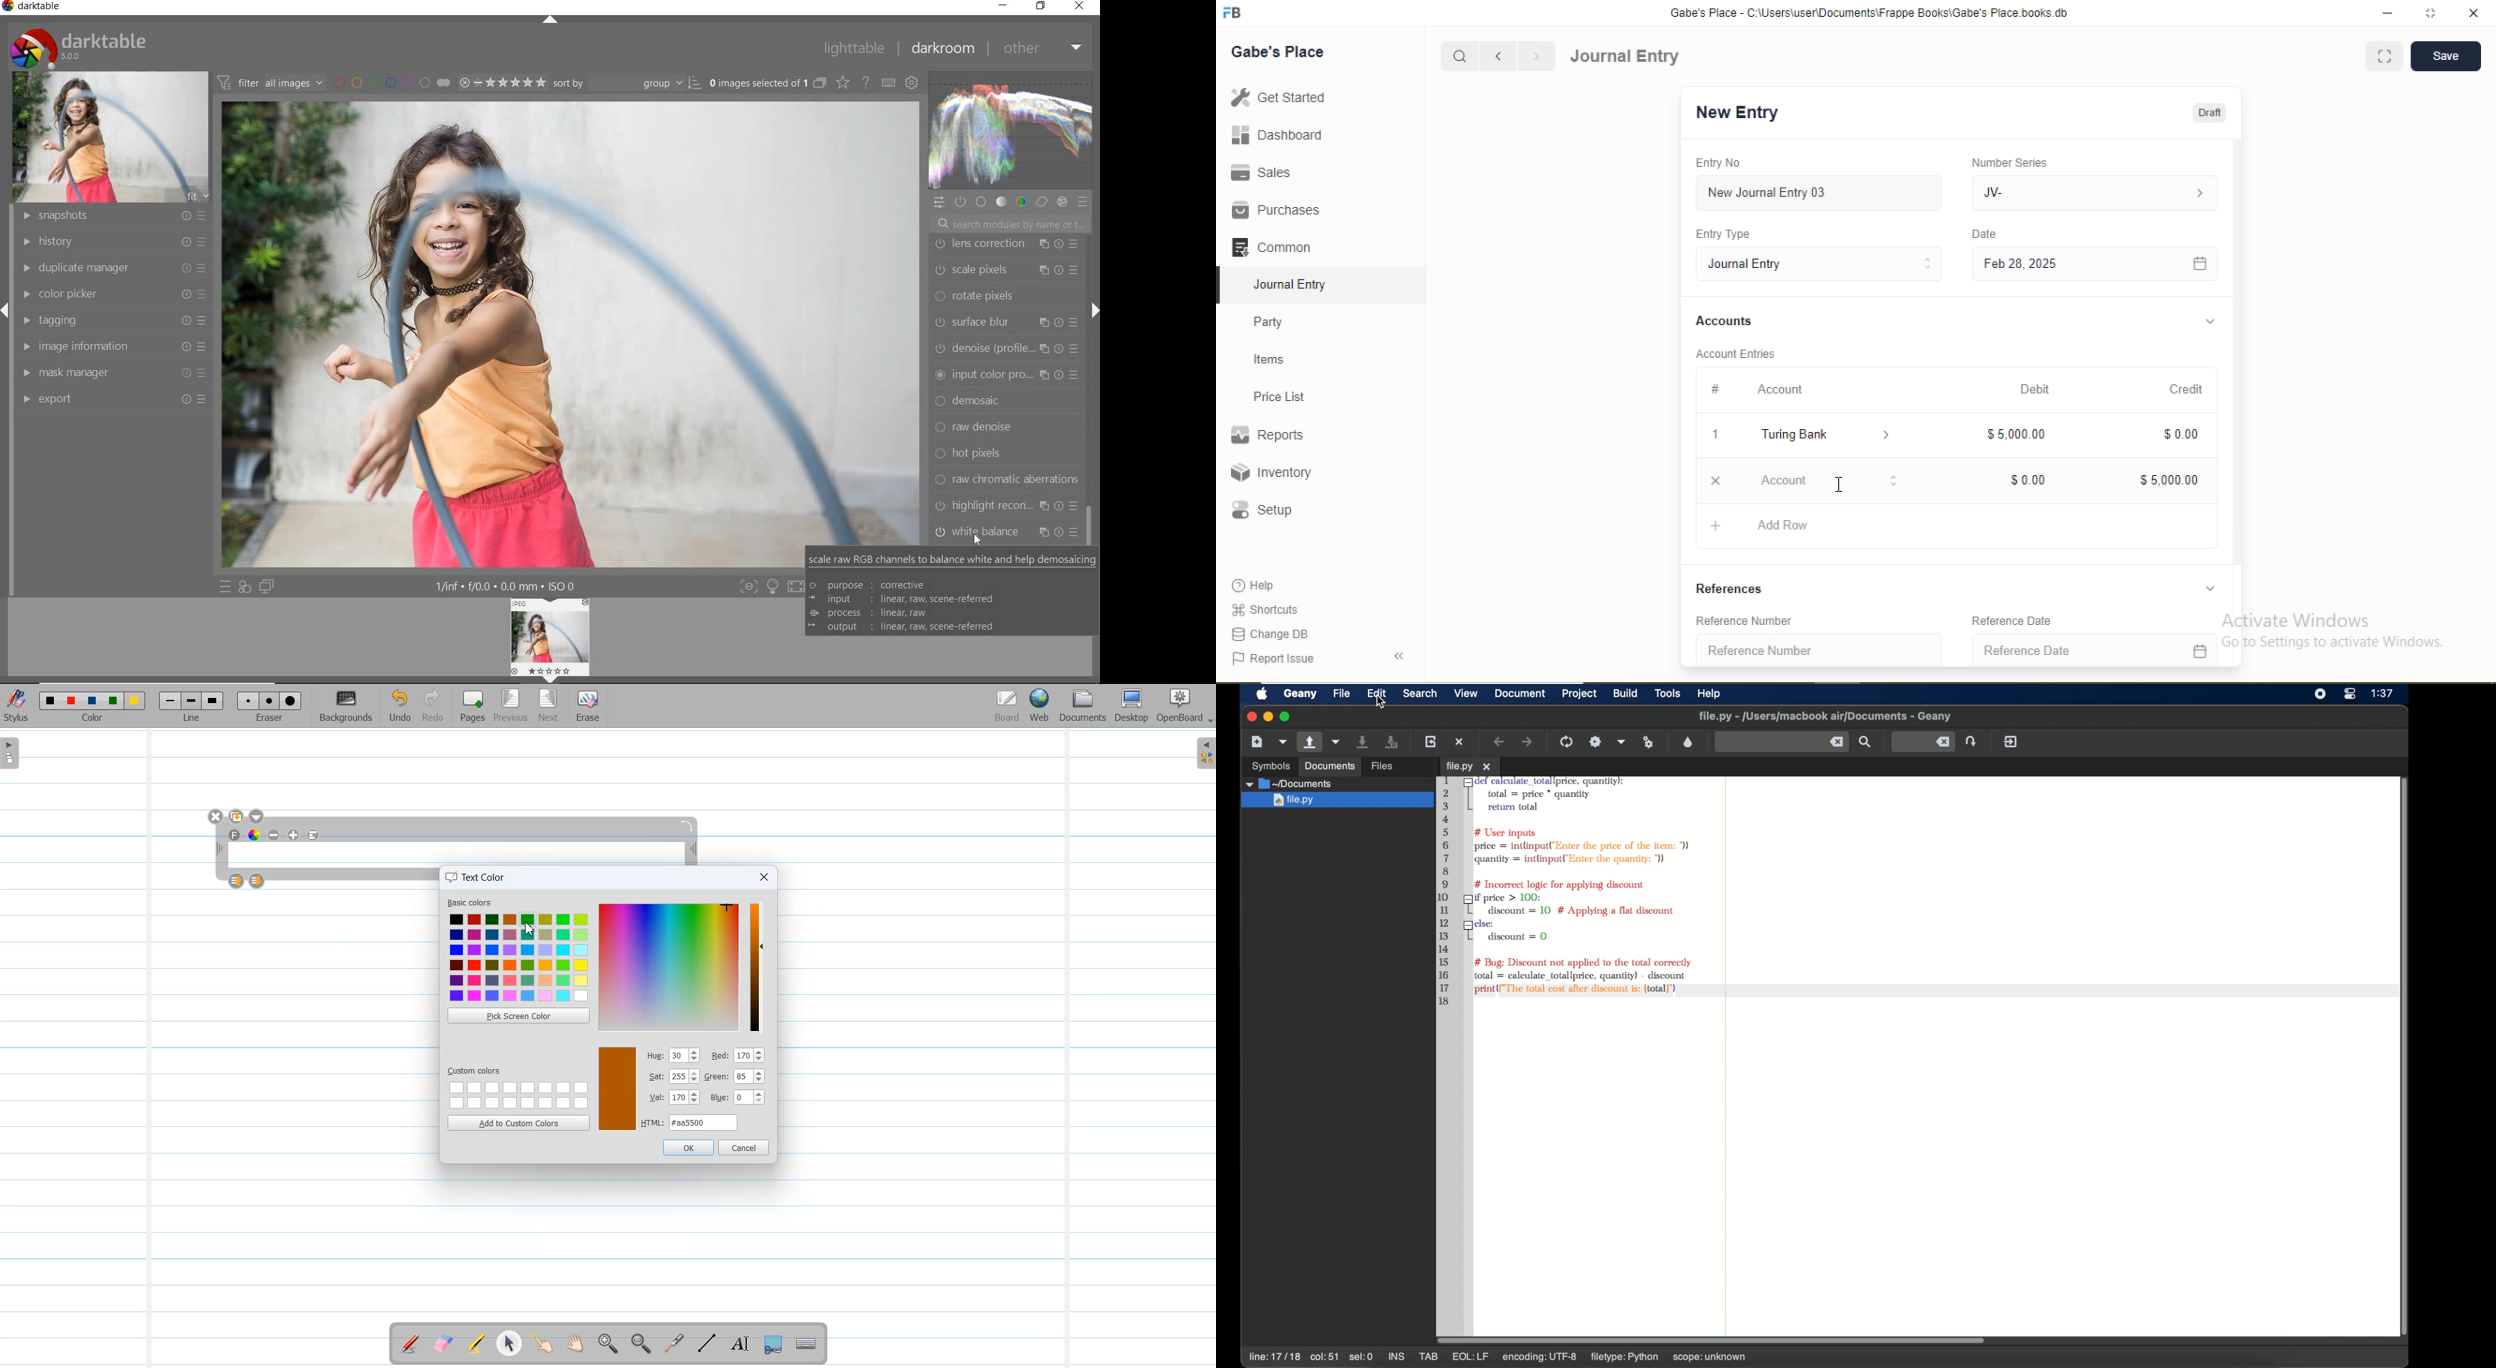 Image resolution: width=2520 pixels, height=1372 pixels. I want to click on Inventory, so click(1272, 472).